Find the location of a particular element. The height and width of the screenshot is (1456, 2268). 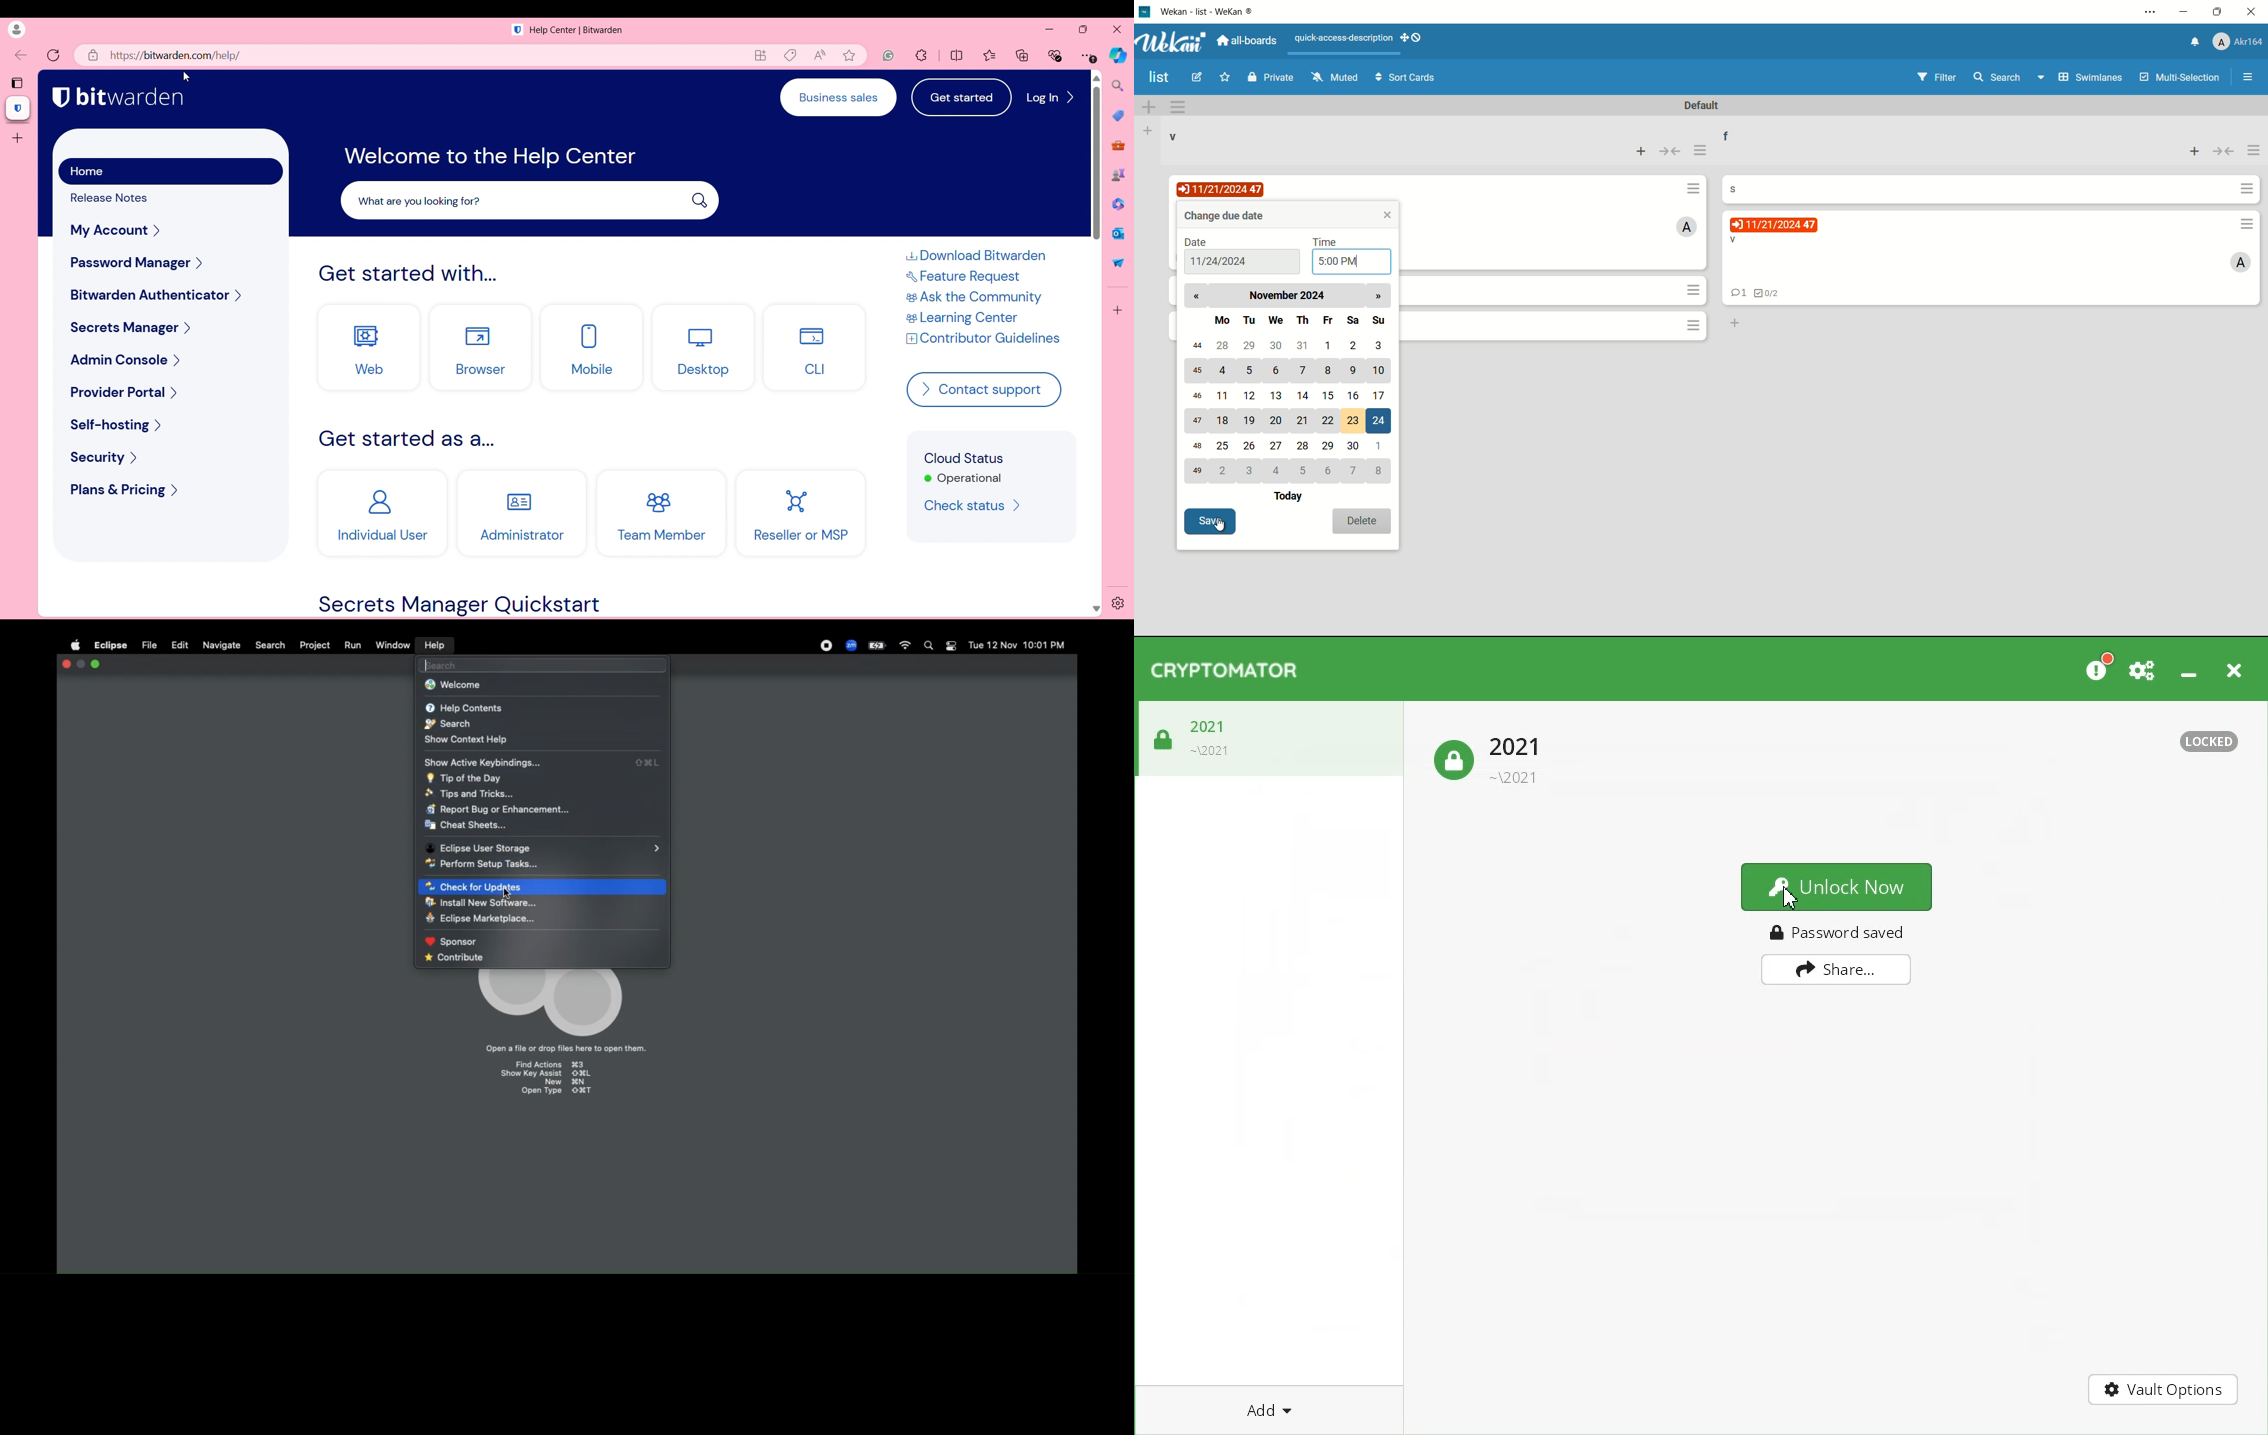

Business sales is located at coordinates (839, 97).